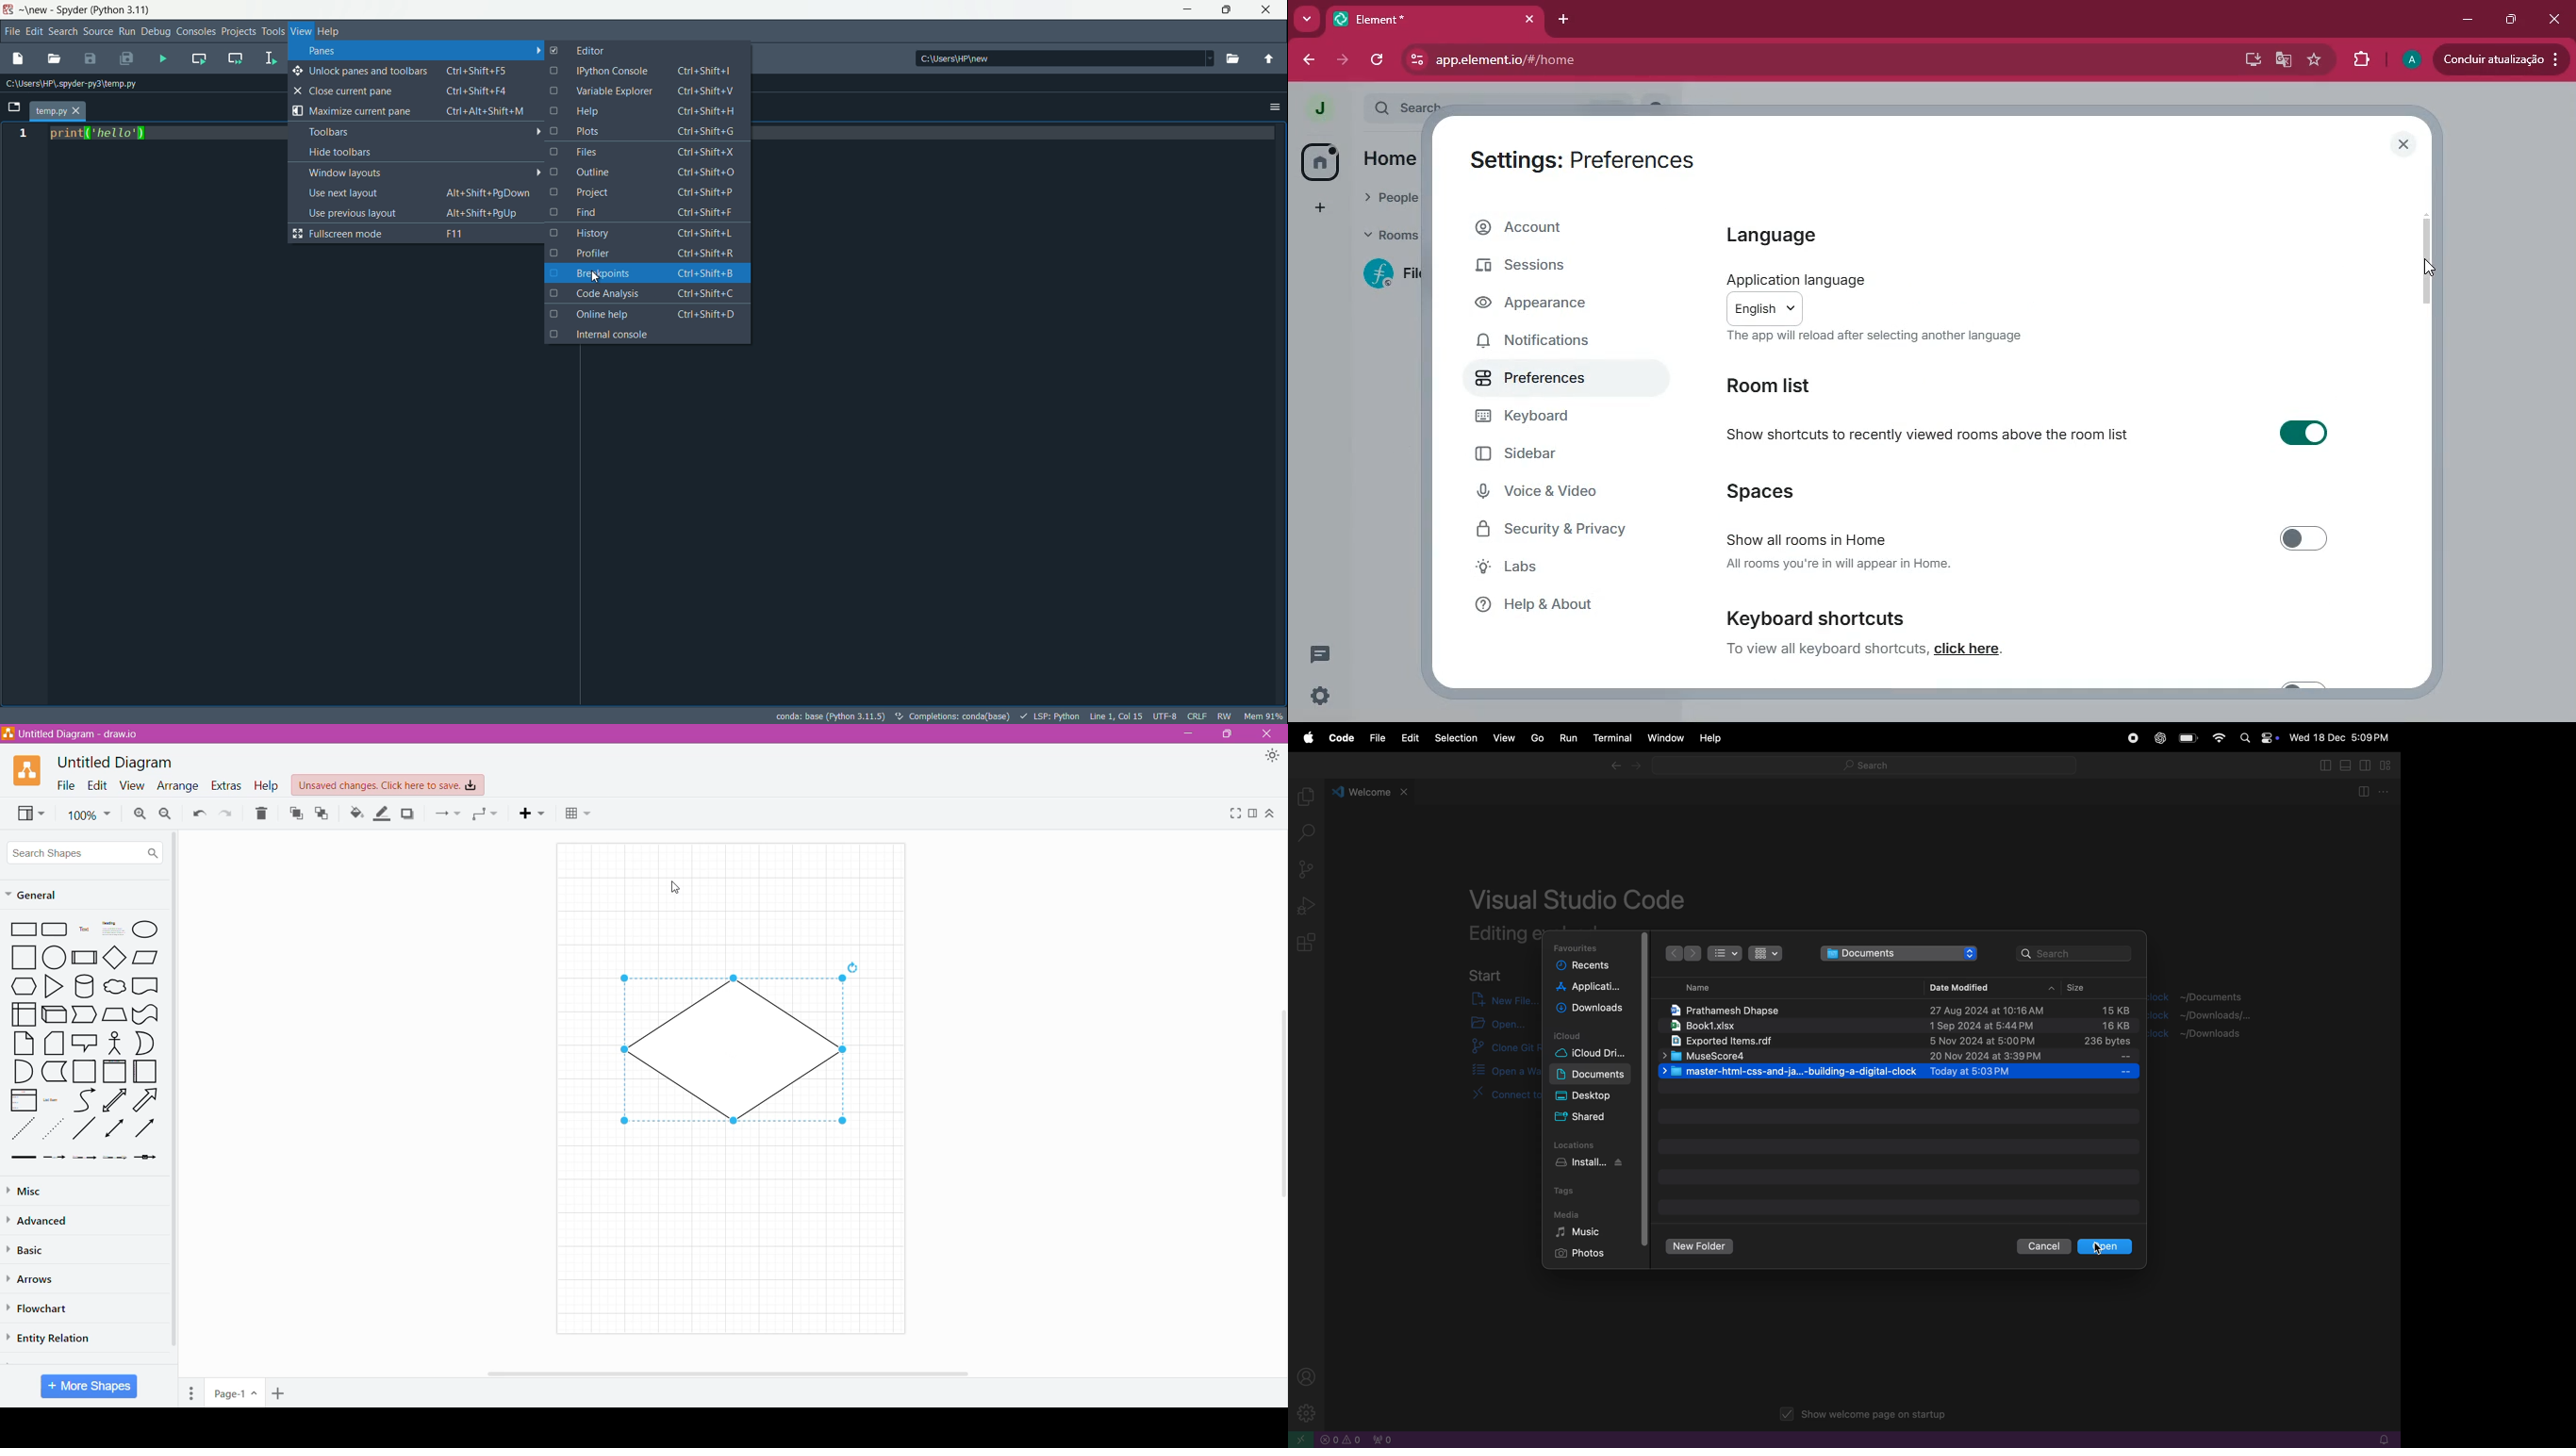  Describe the element at coordinates (1711, 739) in the screenshot. I see `help` at that location.